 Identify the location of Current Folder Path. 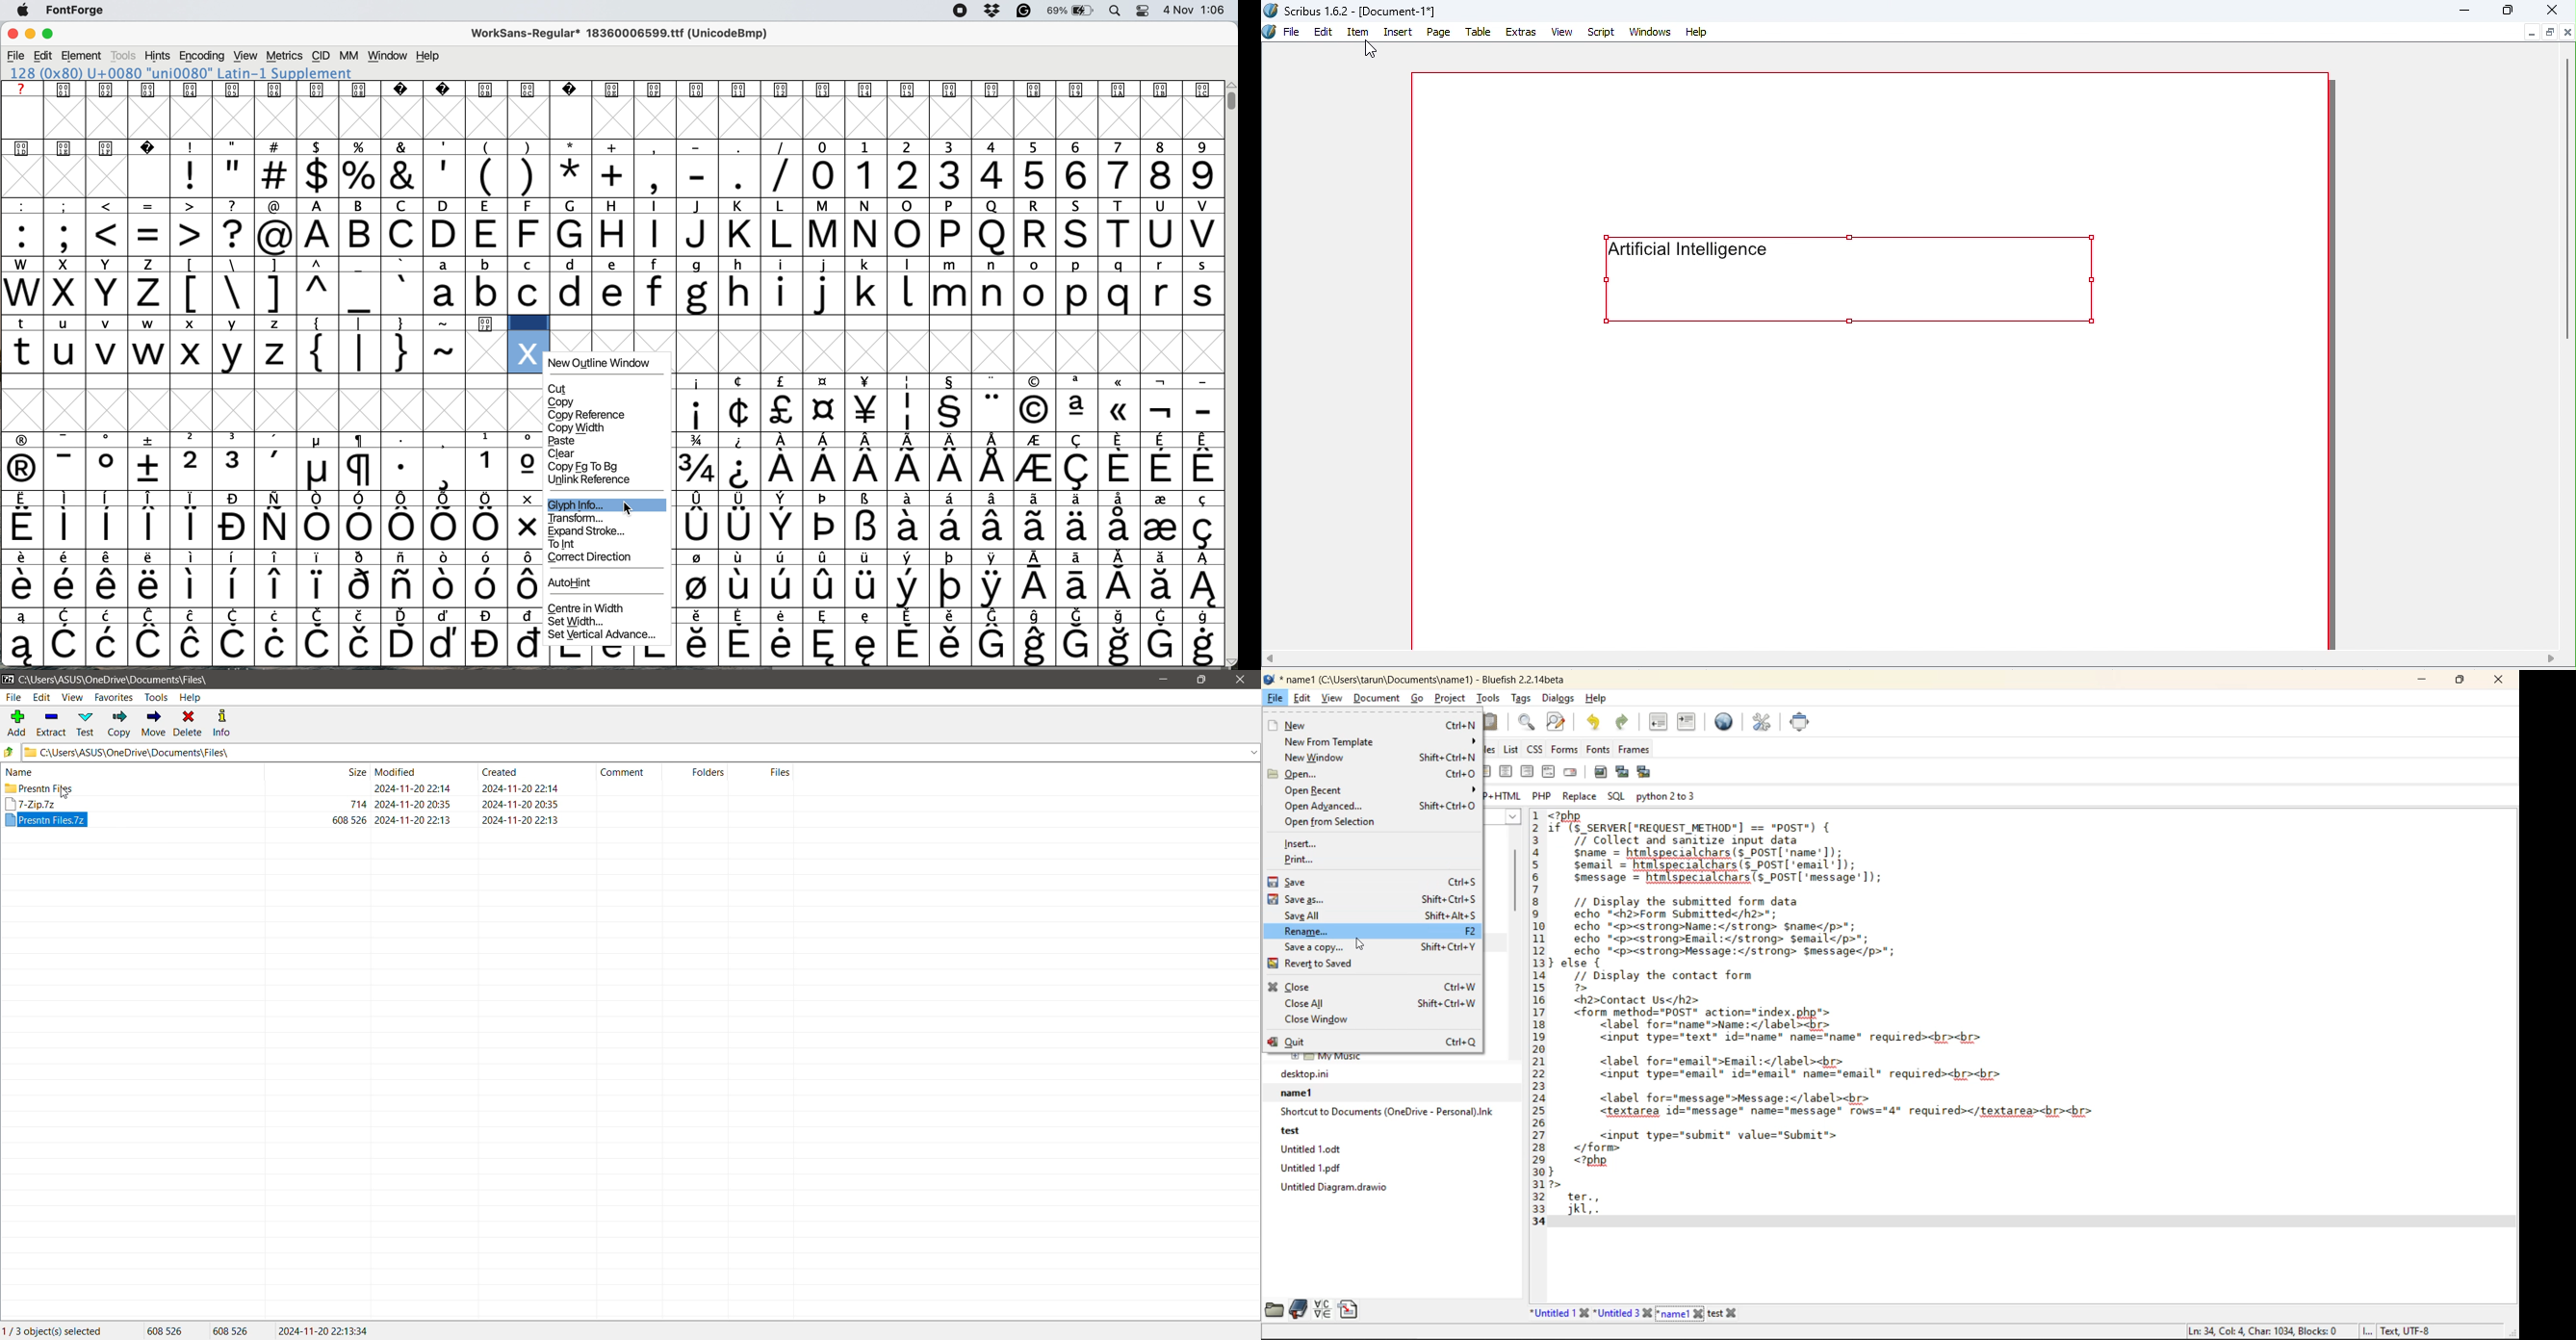
(116, 679).